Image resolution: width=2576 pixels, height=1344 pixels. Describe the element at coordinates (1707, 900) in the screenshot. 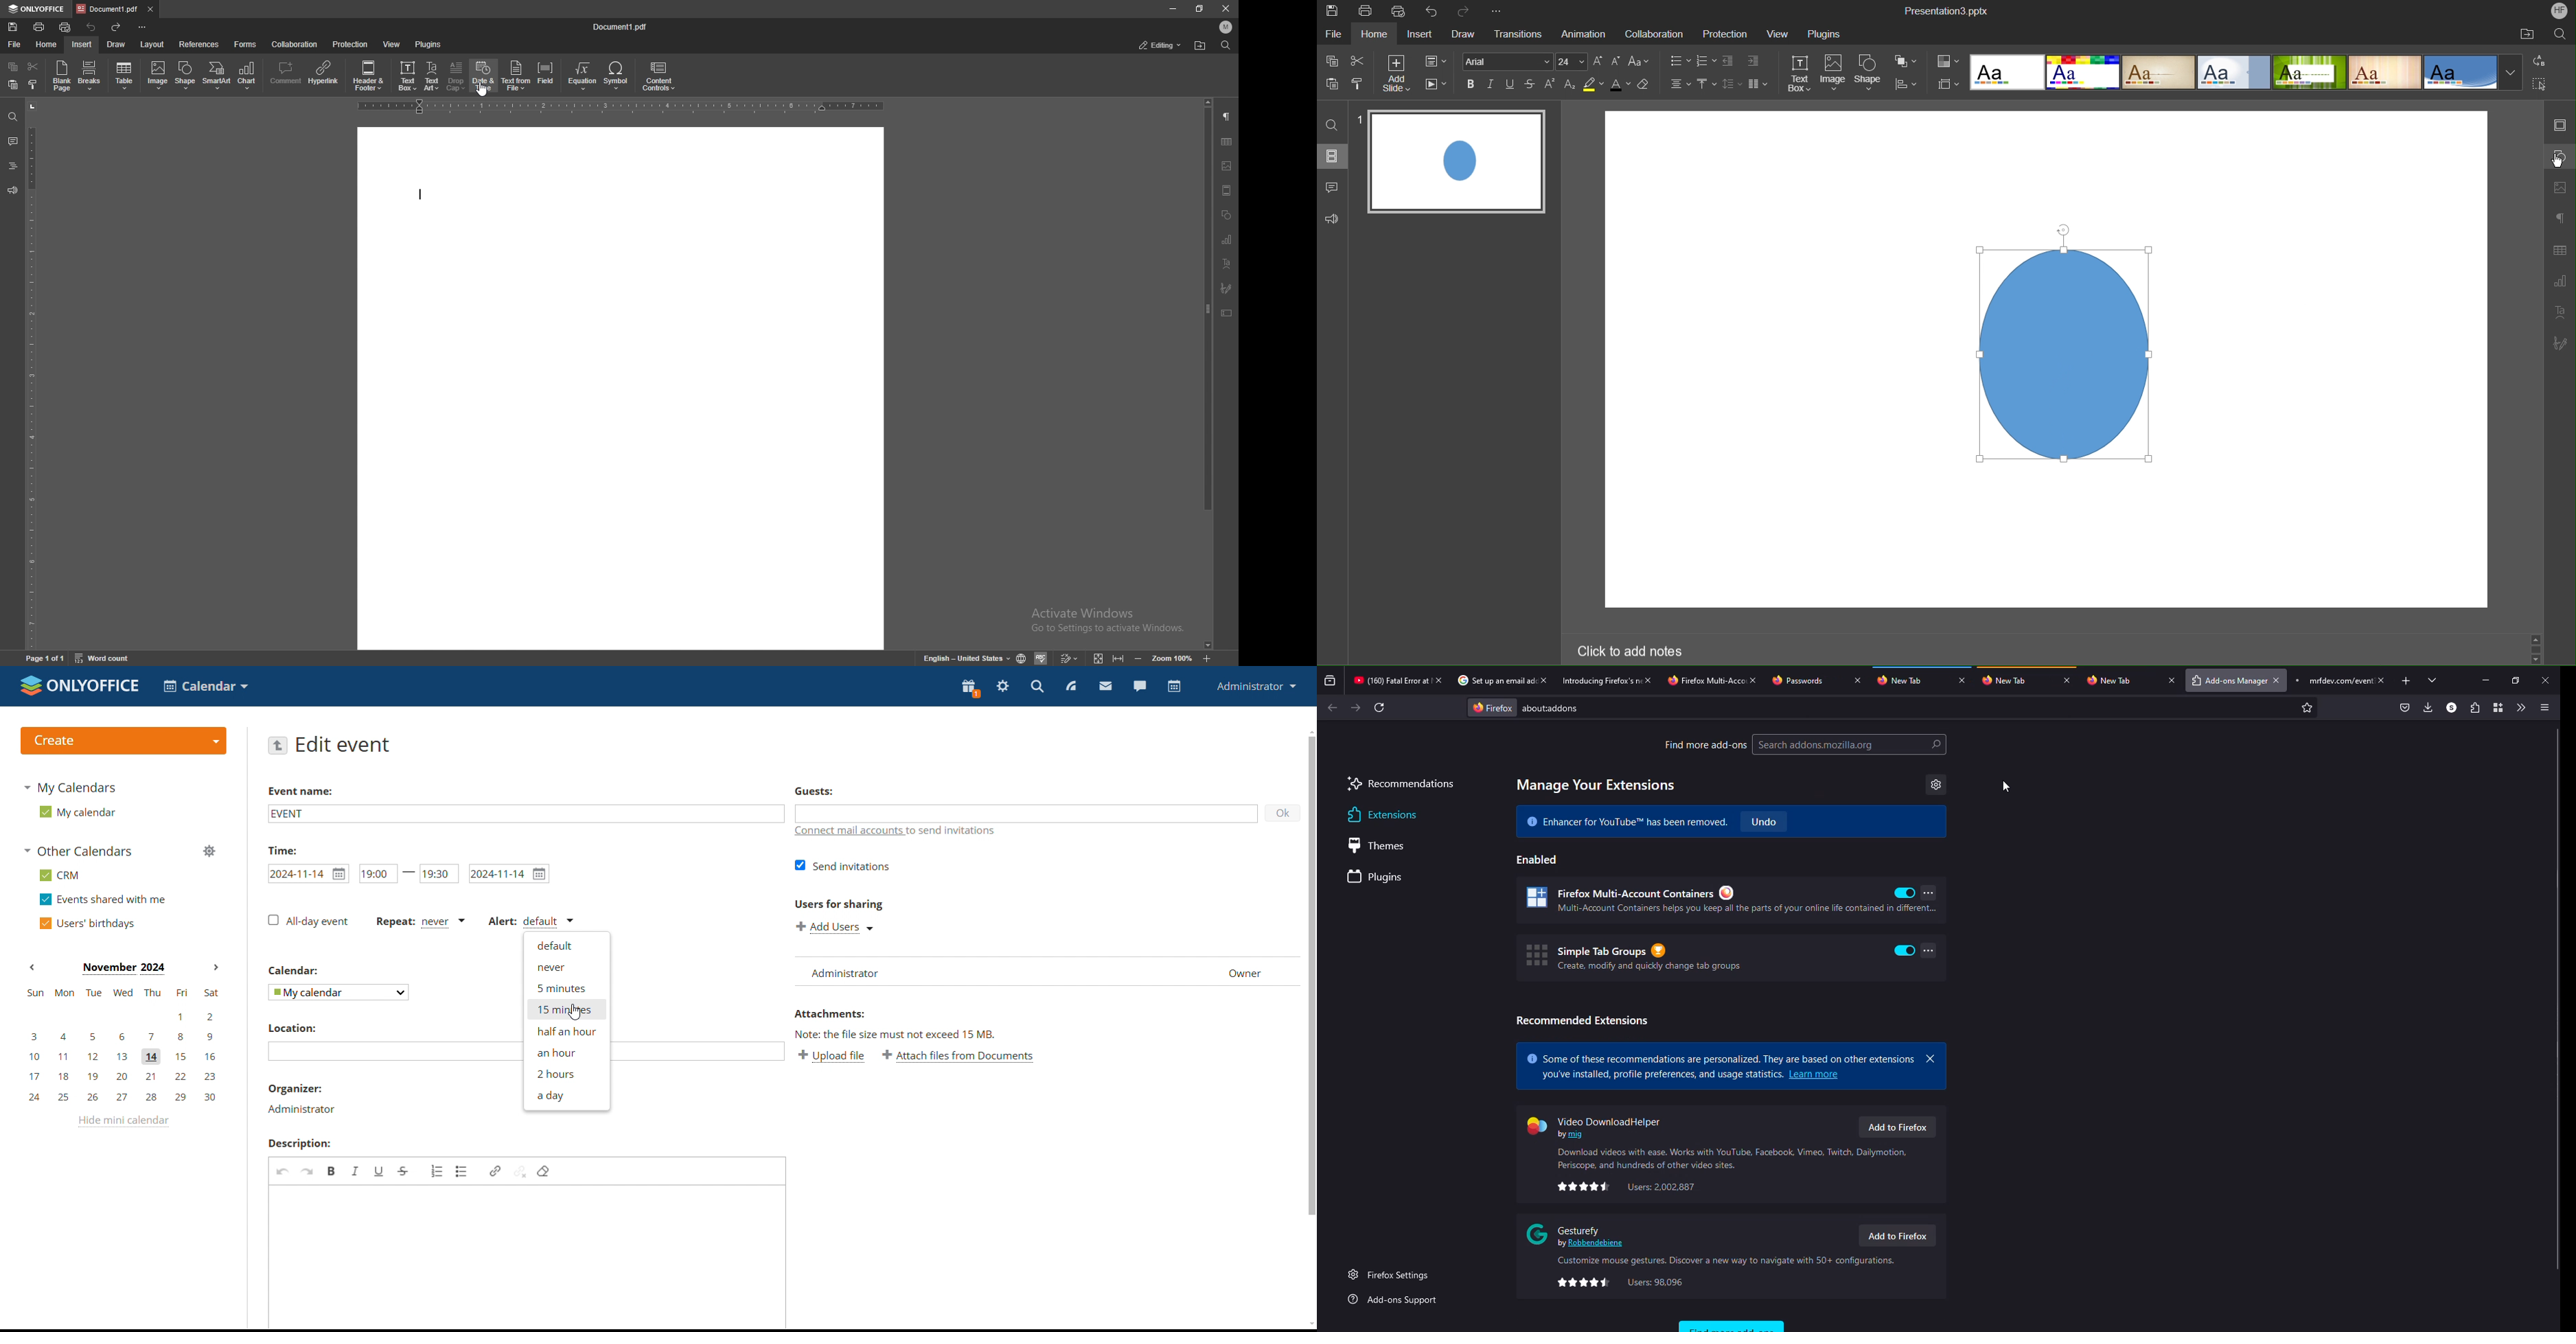

I see `multi-account` at that location.